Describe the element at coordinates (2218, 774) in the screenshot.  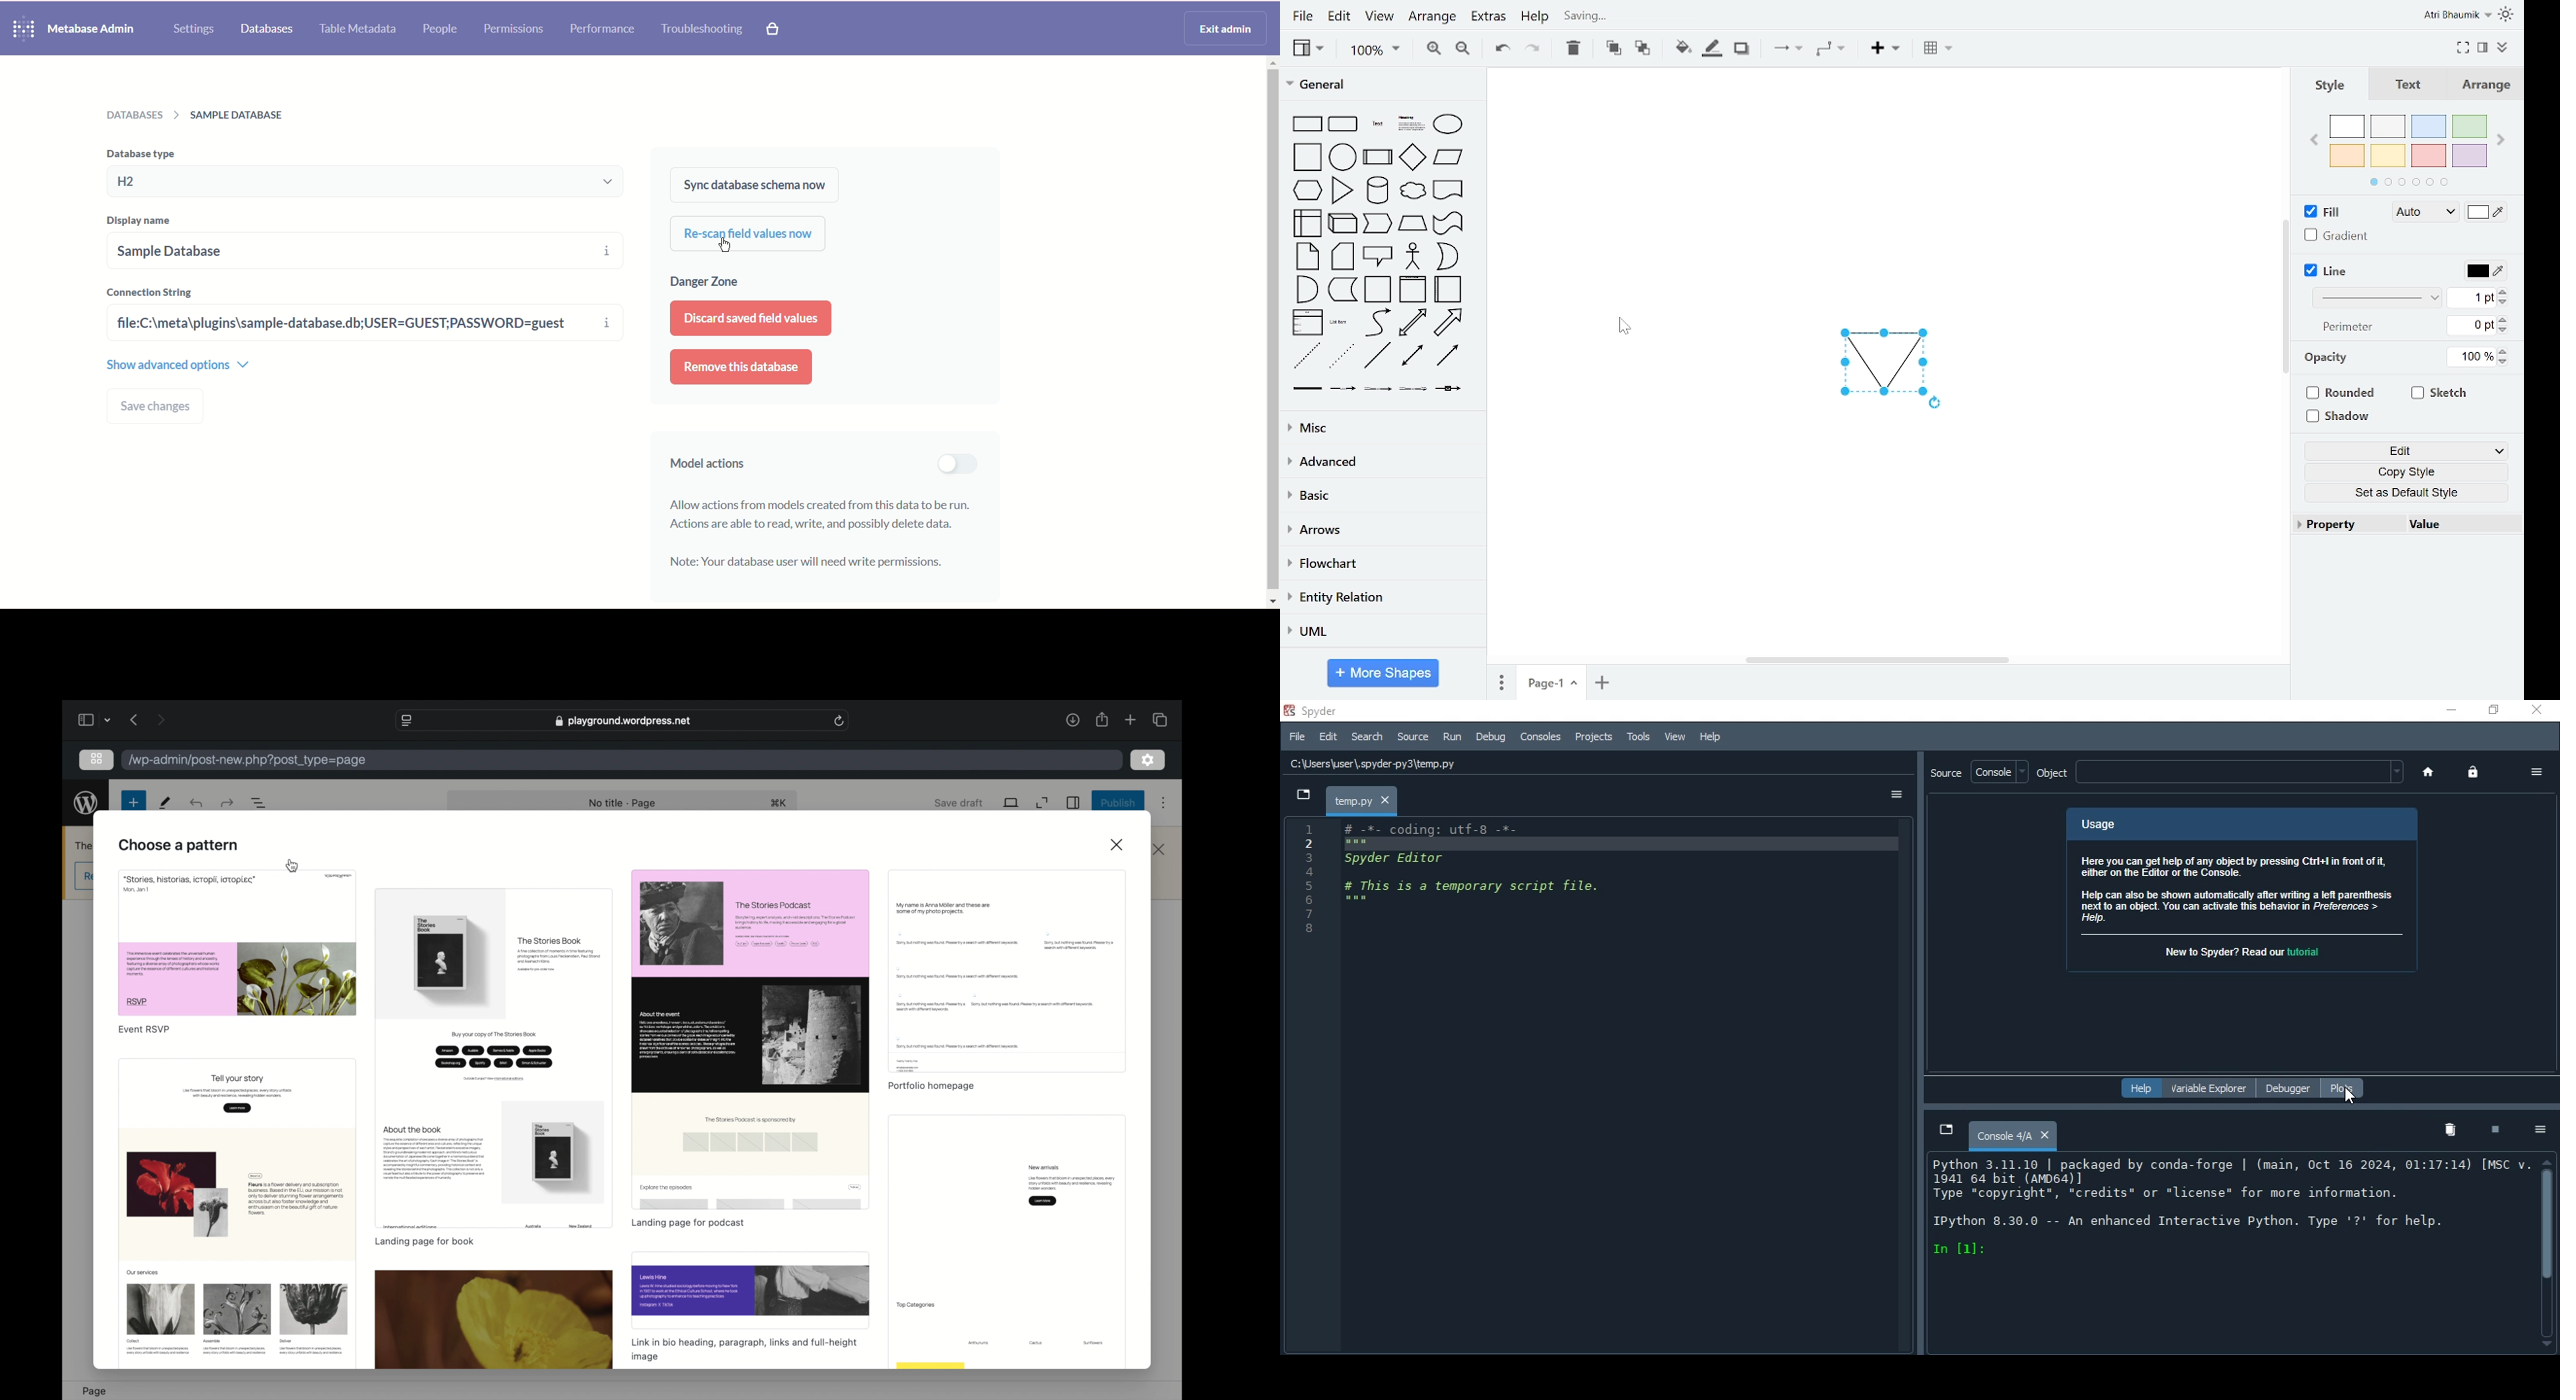
I see `object` at that location.